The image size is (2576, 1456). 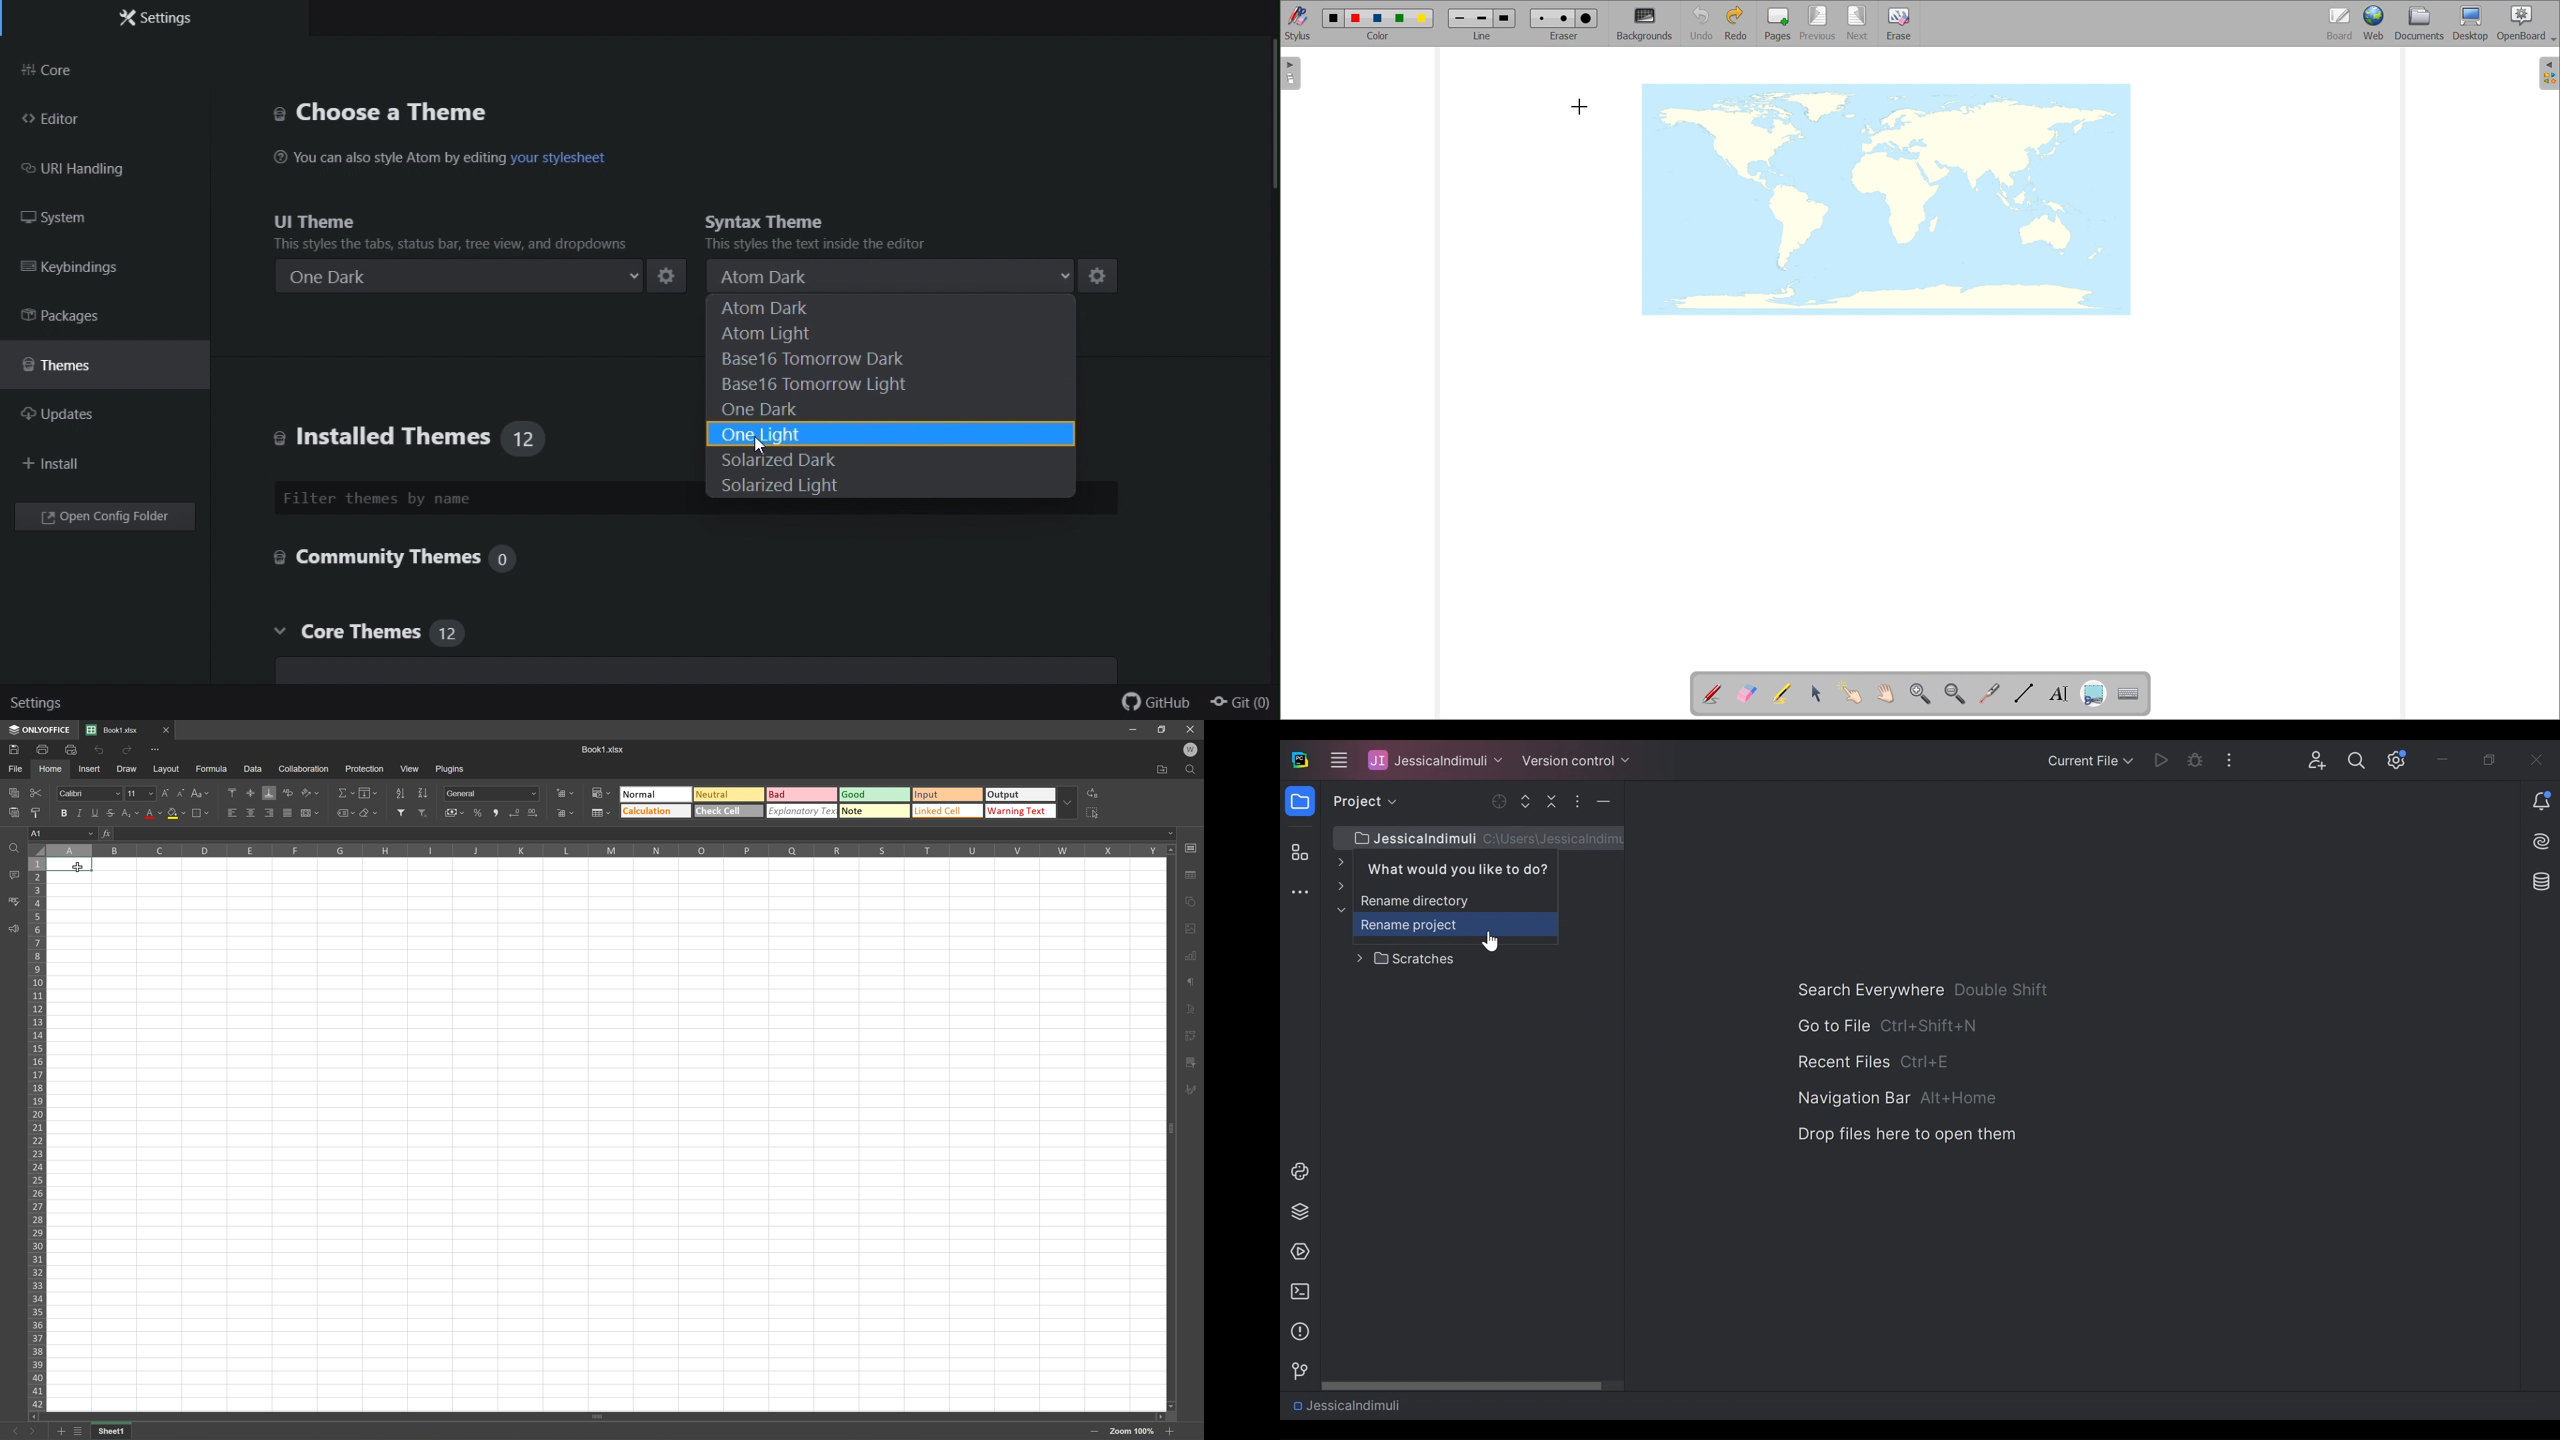 I want to click on Scroll bar, so click(x=1169, y=1129).